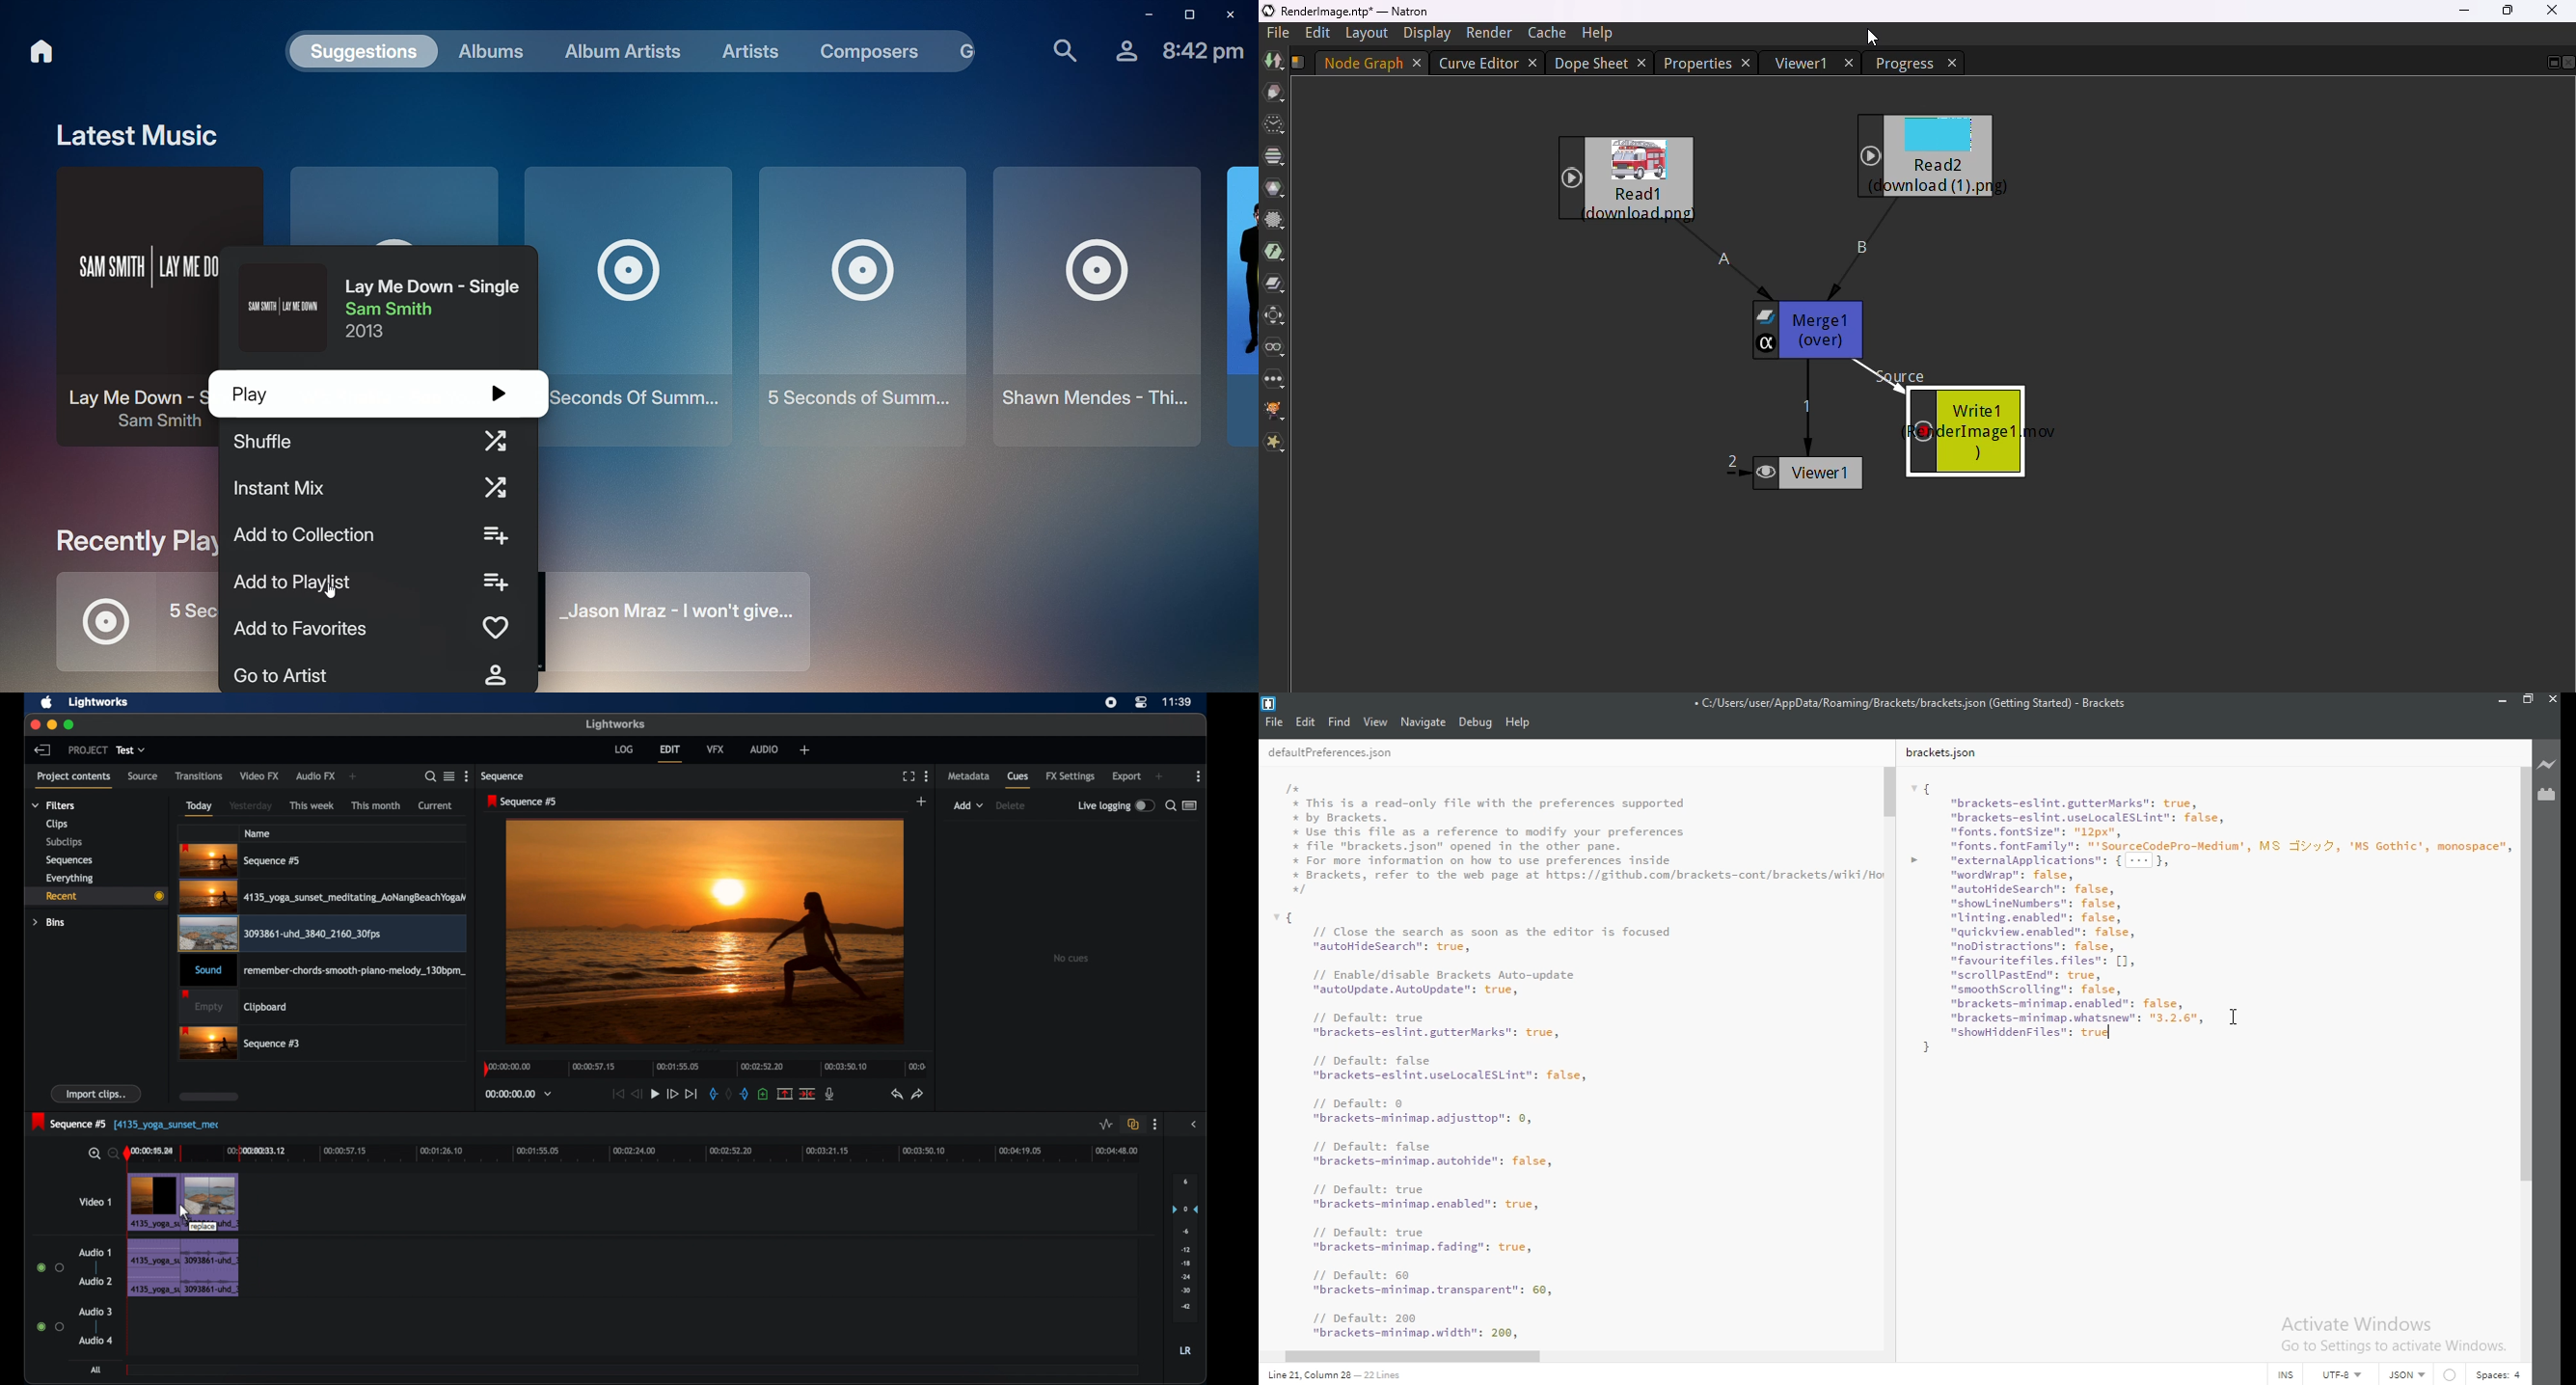  Describe the element at coordinates (50, 923) in the screenshot. I see `bins` at that location.